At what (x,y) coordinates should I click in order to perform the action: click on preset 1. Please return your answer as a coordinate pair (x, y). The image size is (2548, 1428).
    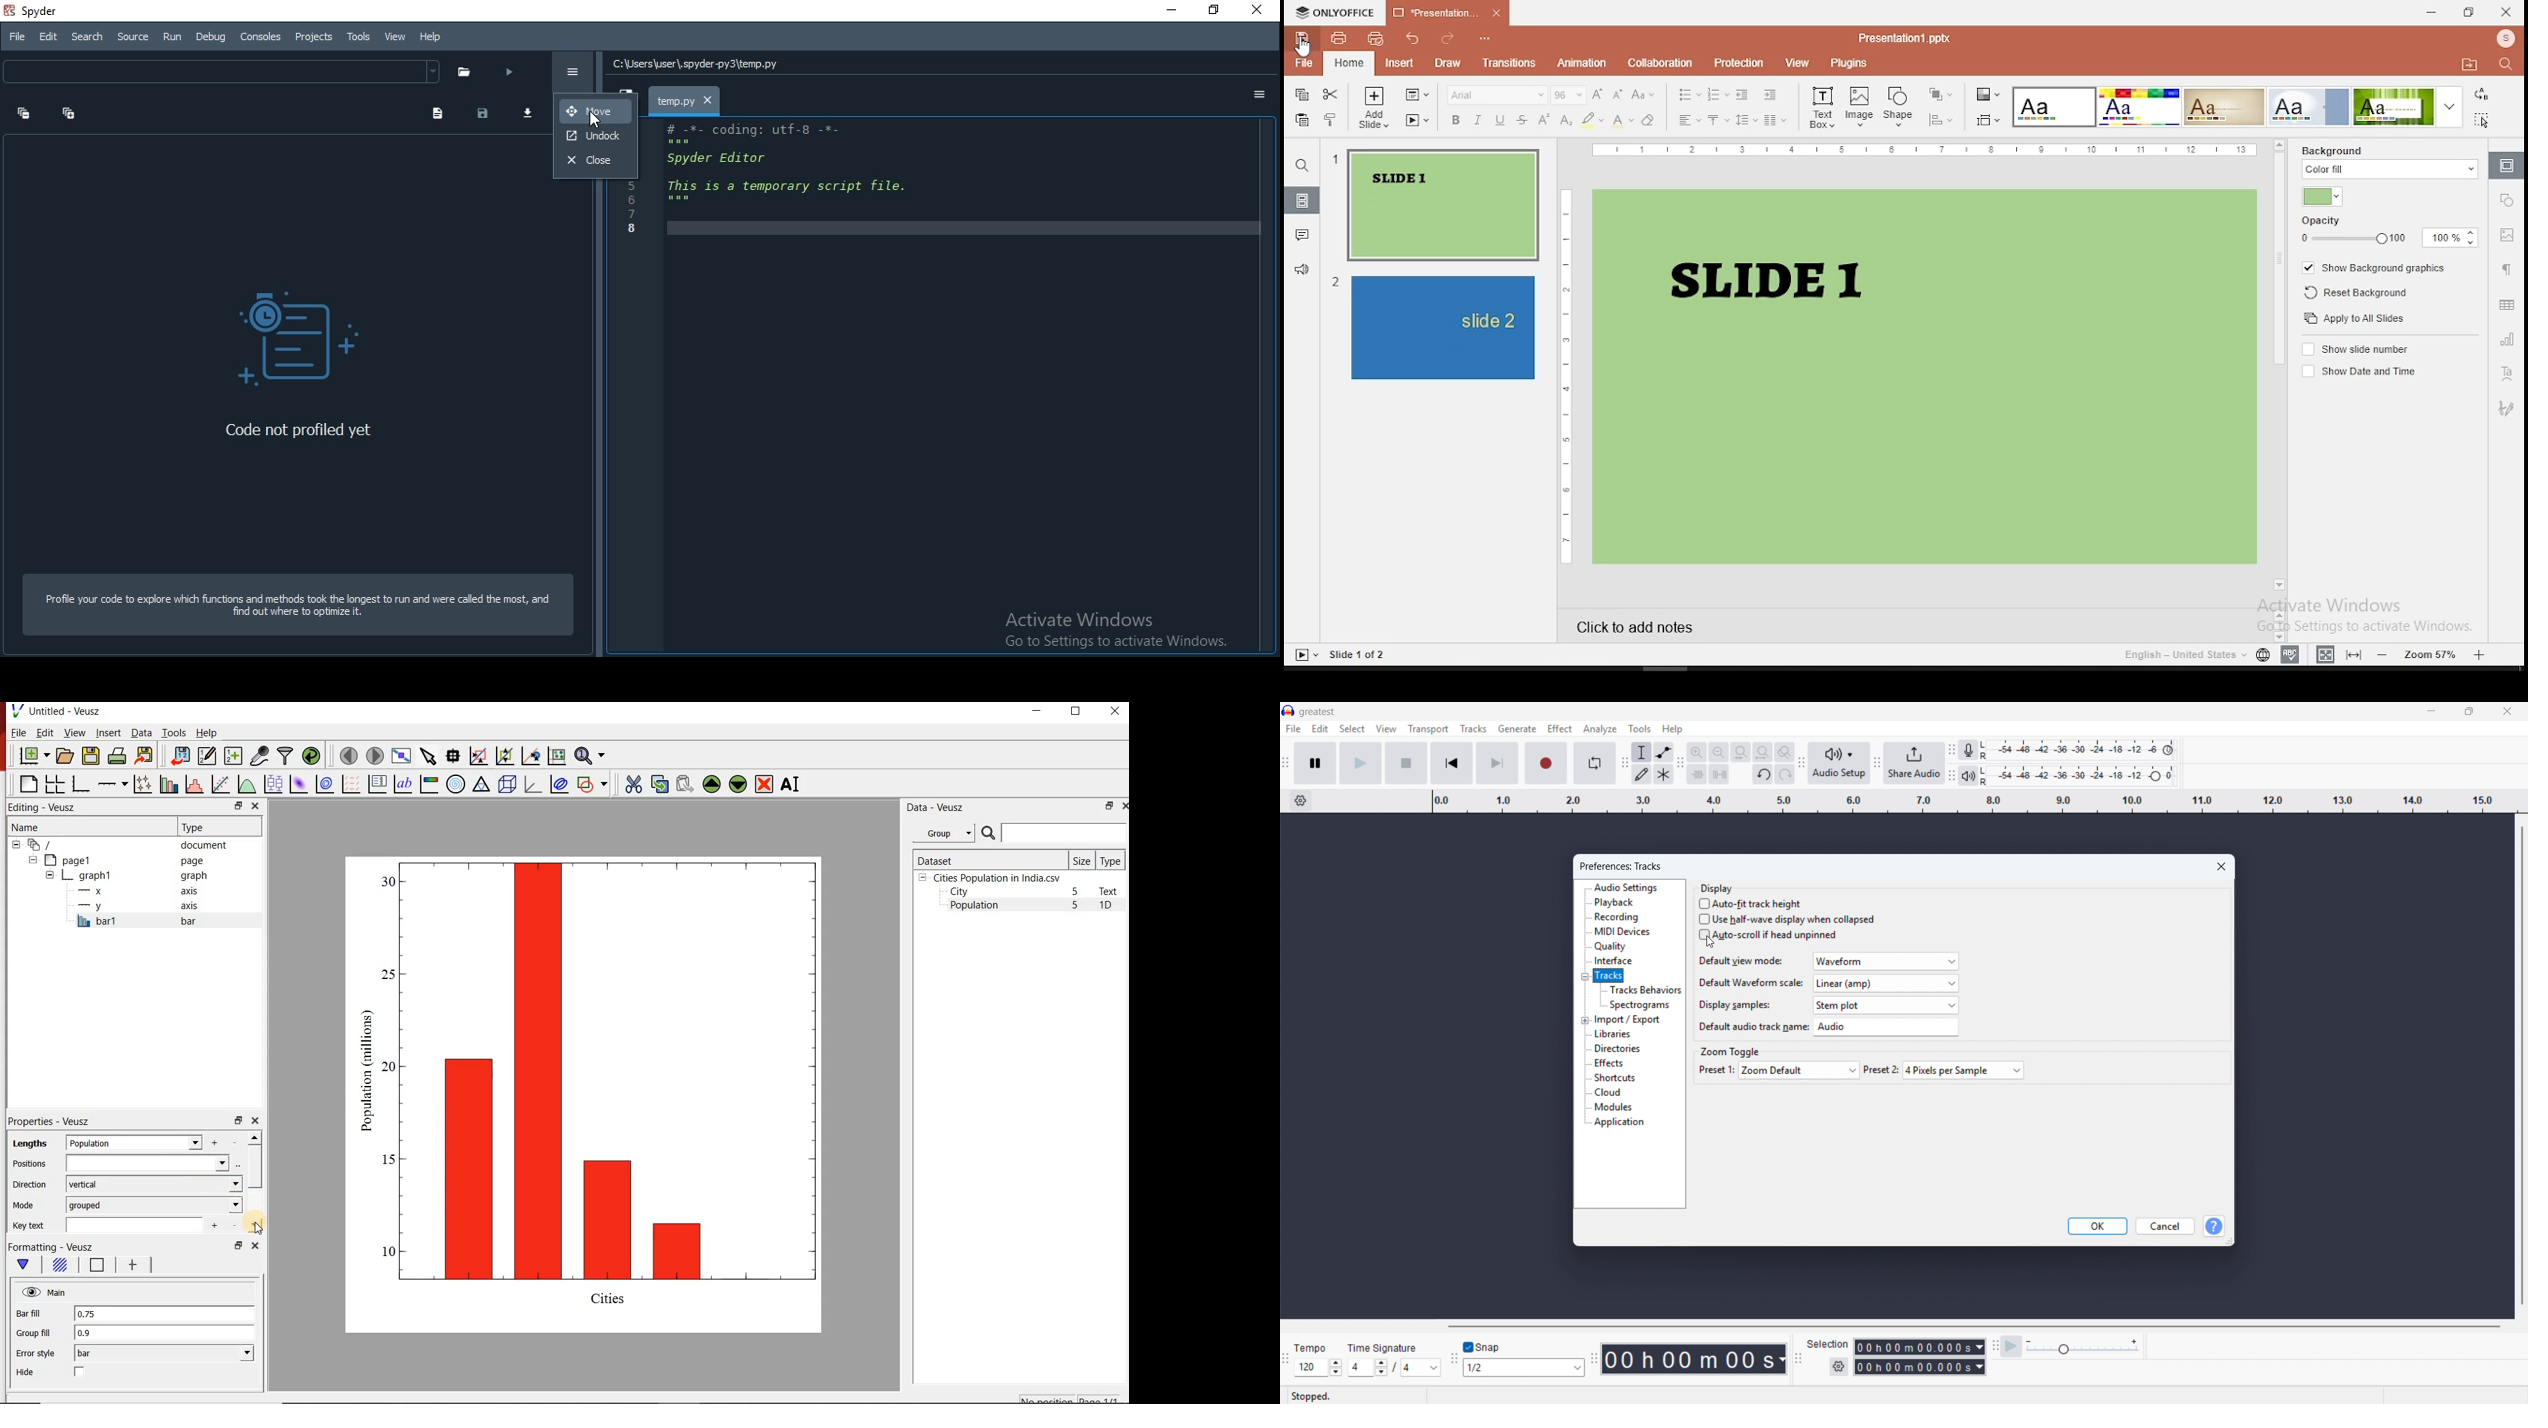
    Looking at the image, I should click on (1716, 1069).